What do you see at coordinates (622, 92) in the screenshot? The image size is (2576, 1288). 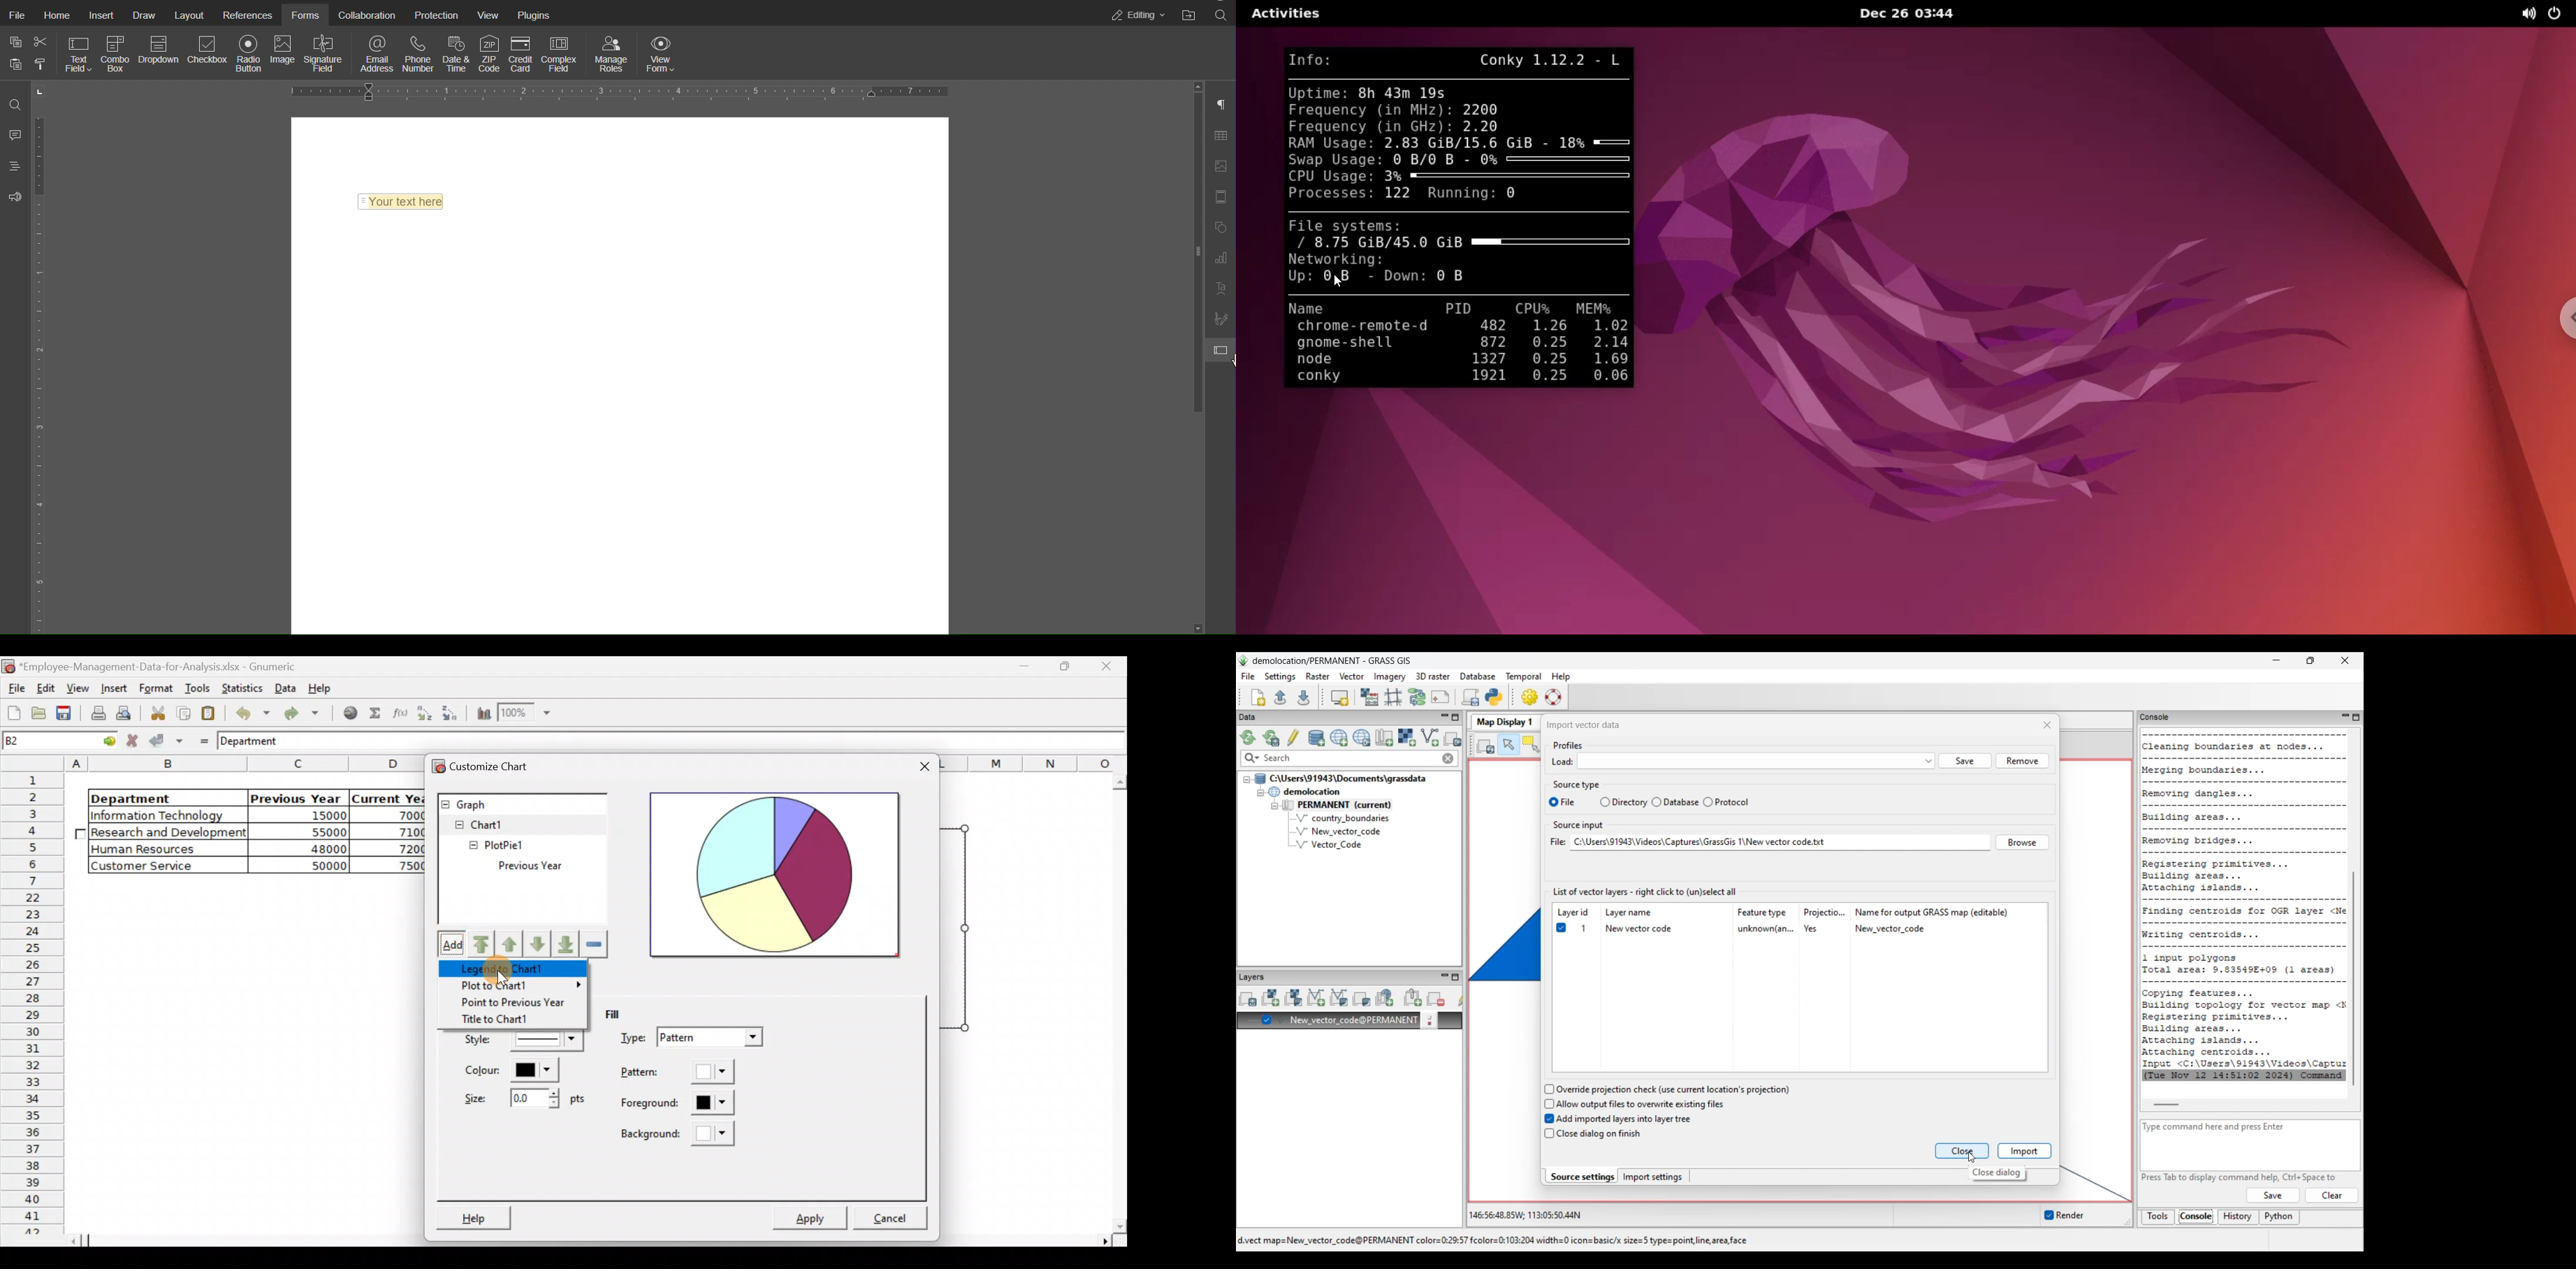 I see `Horizontal Ruler` at bounding box center [622, 92].